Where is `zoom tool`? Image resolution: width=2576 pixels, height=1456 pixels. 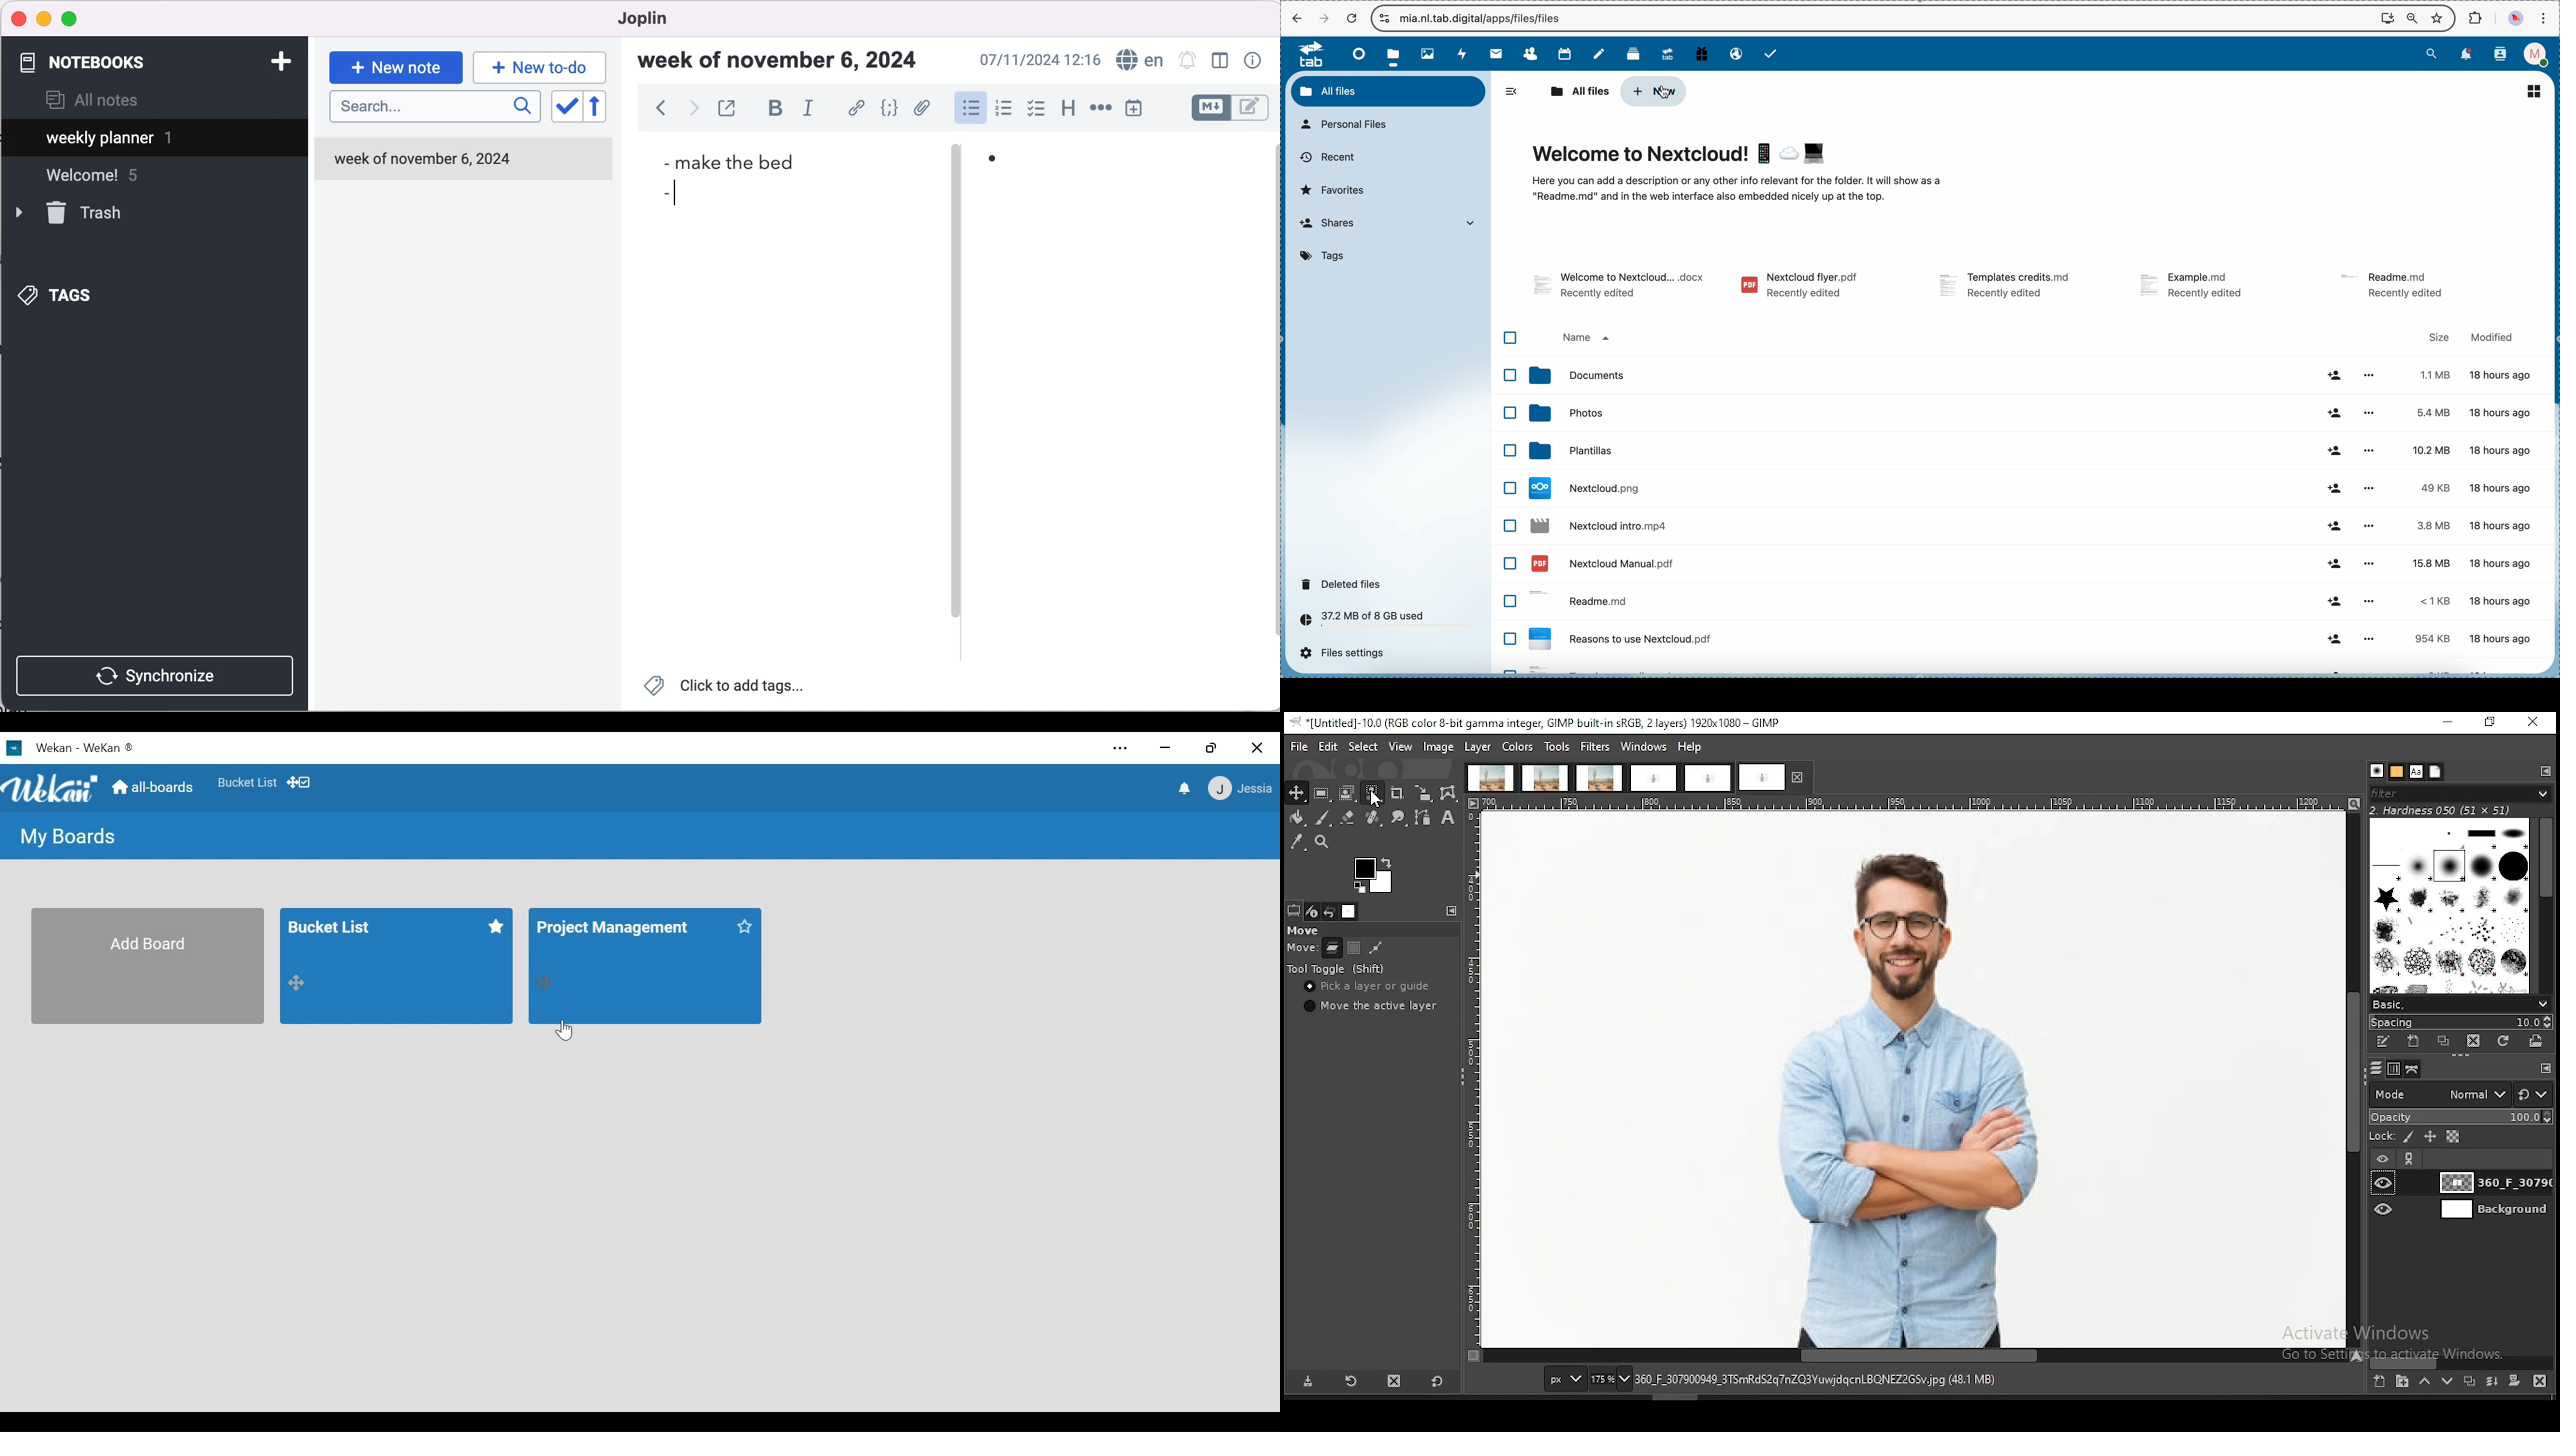 zoom tool is located at coordinates (1320, 840).